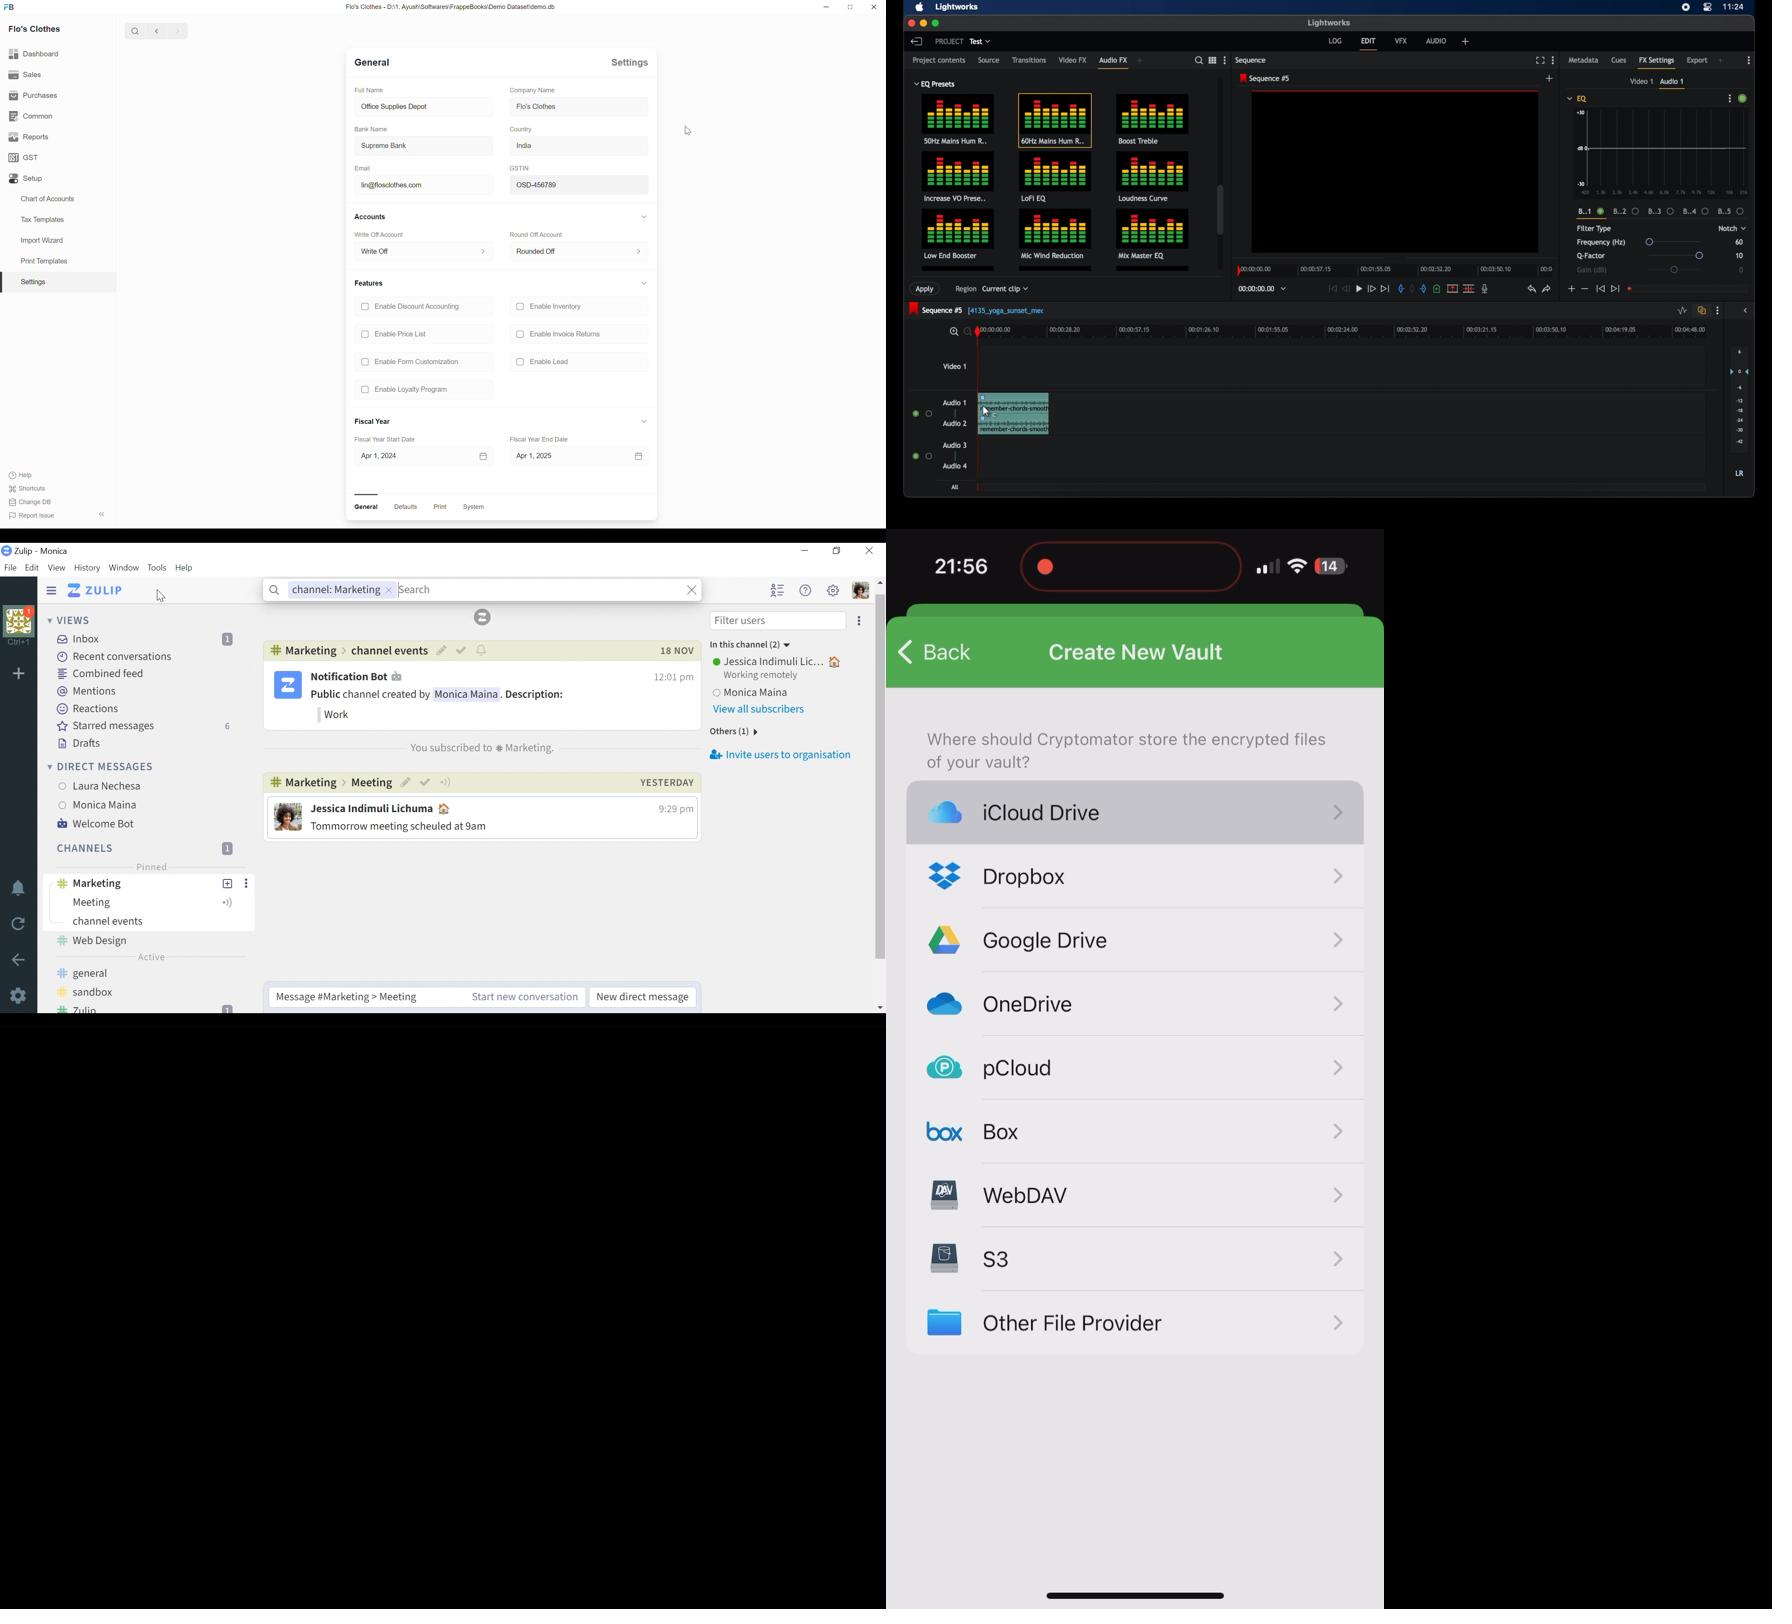 The width and height of the screenshot is (1792, 1624). Describe the element at coordinates (1740, 242) in the screenshot. I see `60` at that location.